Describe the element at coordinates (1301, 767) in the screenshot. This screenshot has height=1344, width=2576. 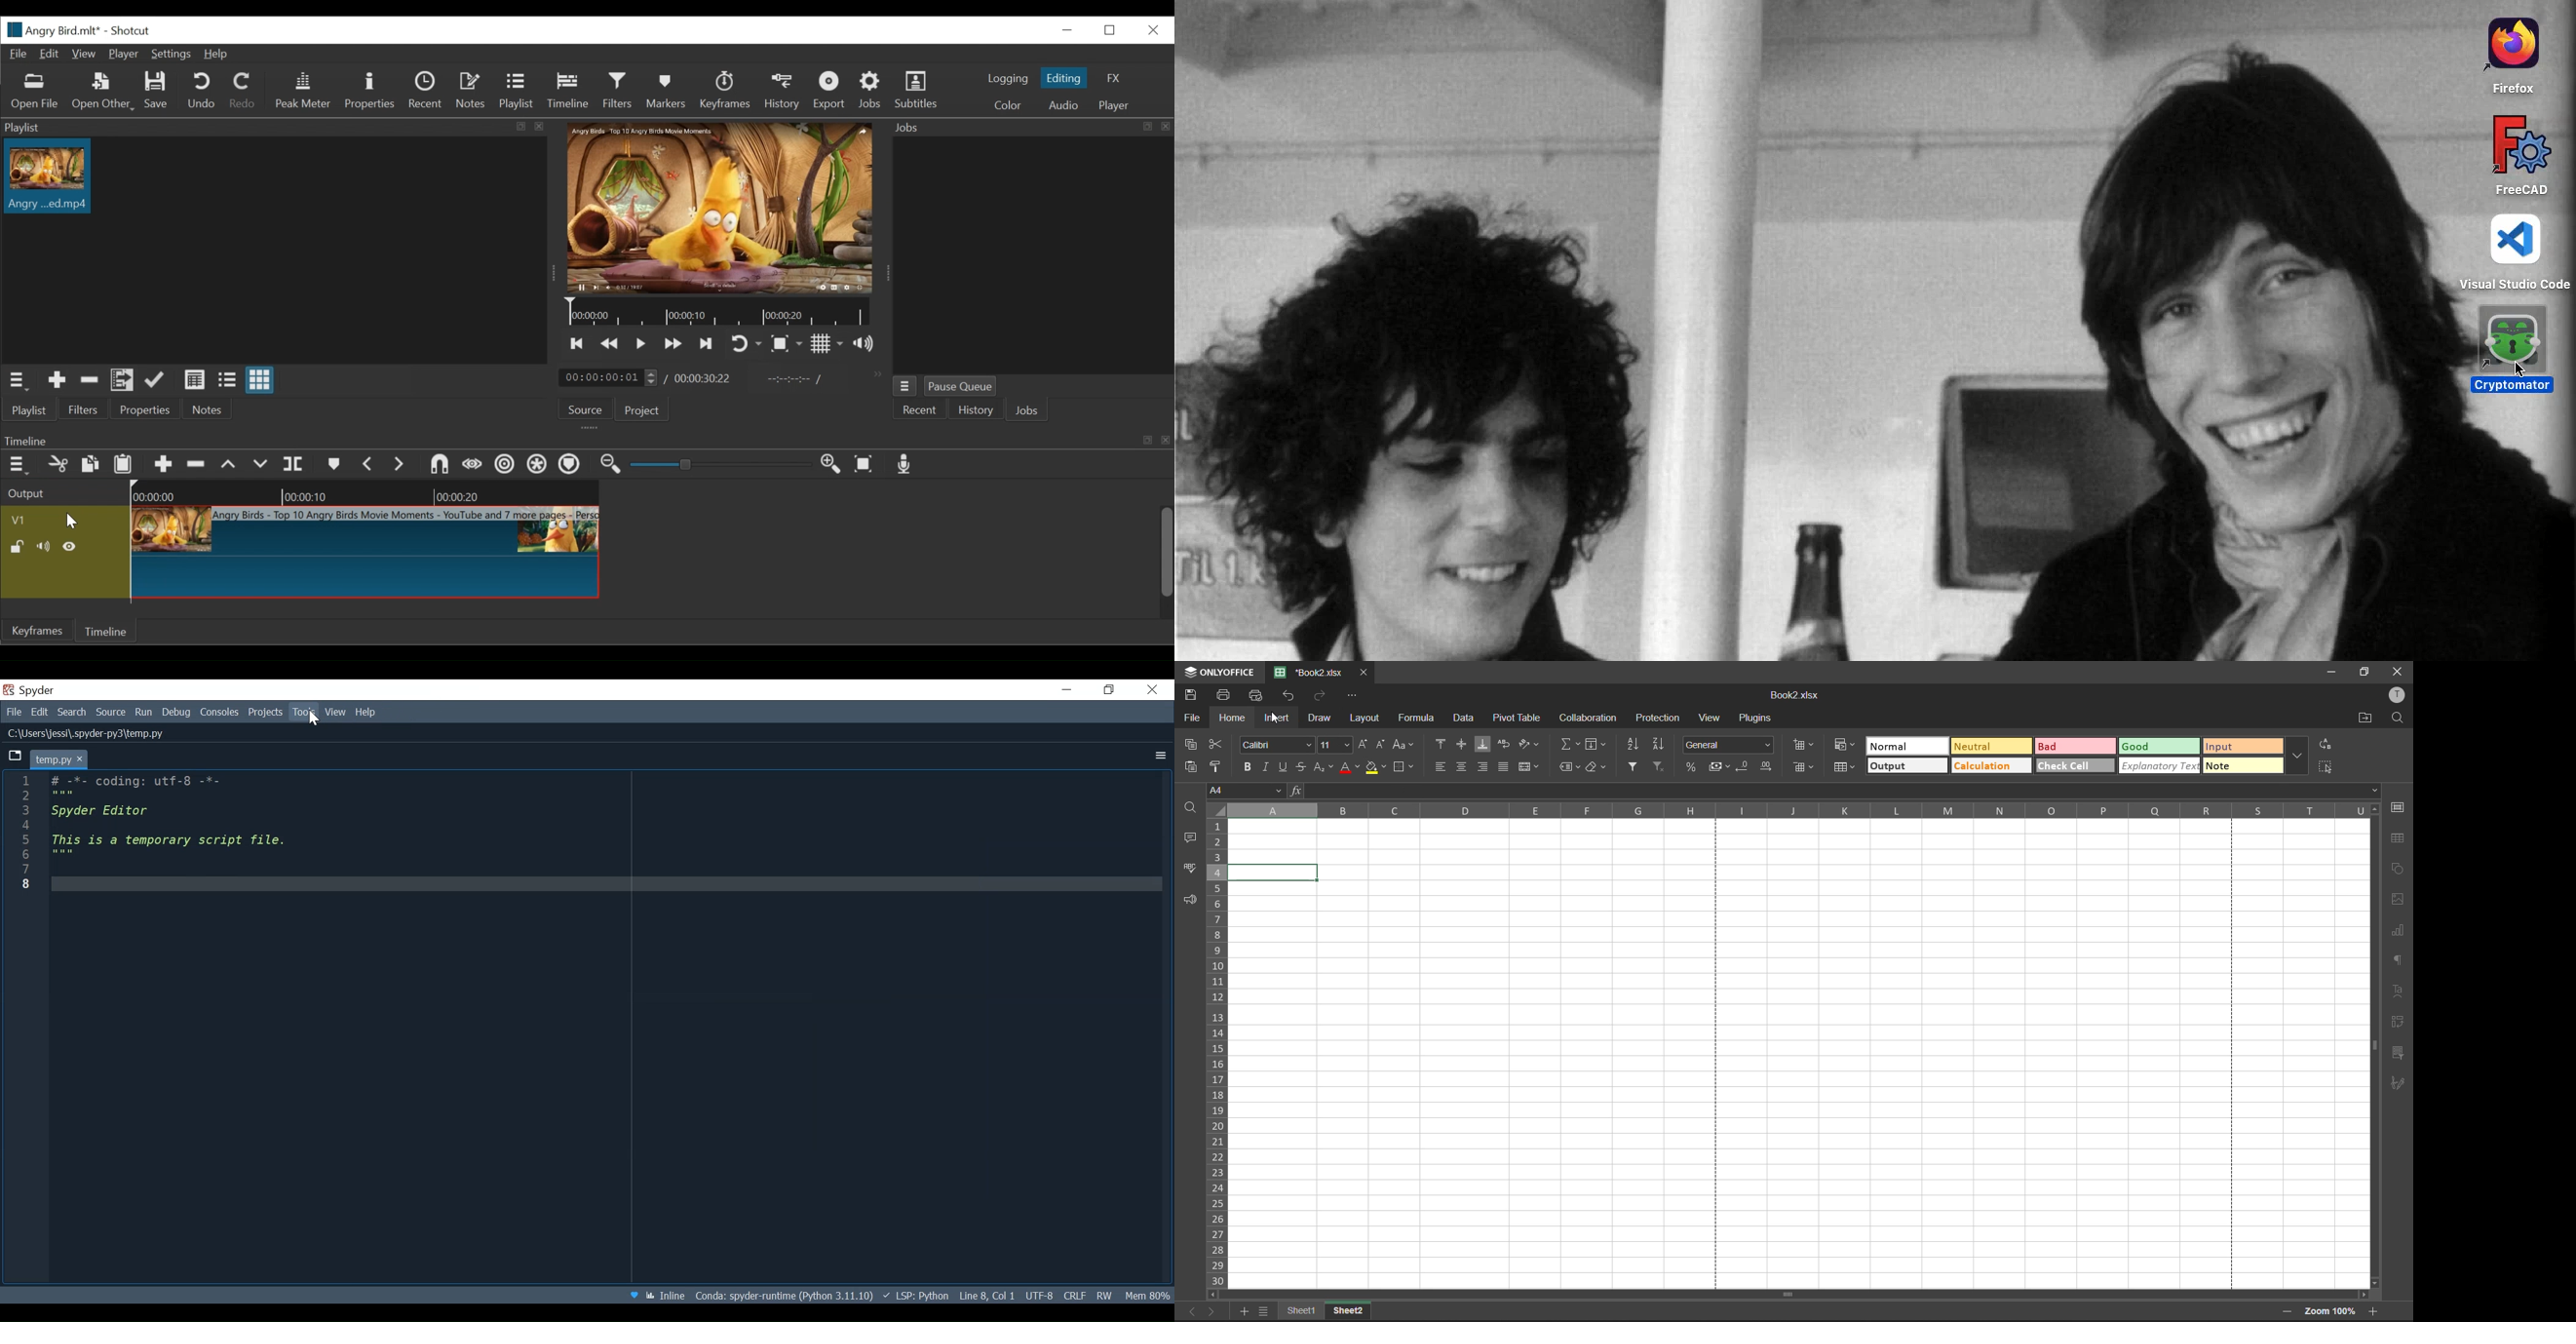
I see `strikethrough` at that location.